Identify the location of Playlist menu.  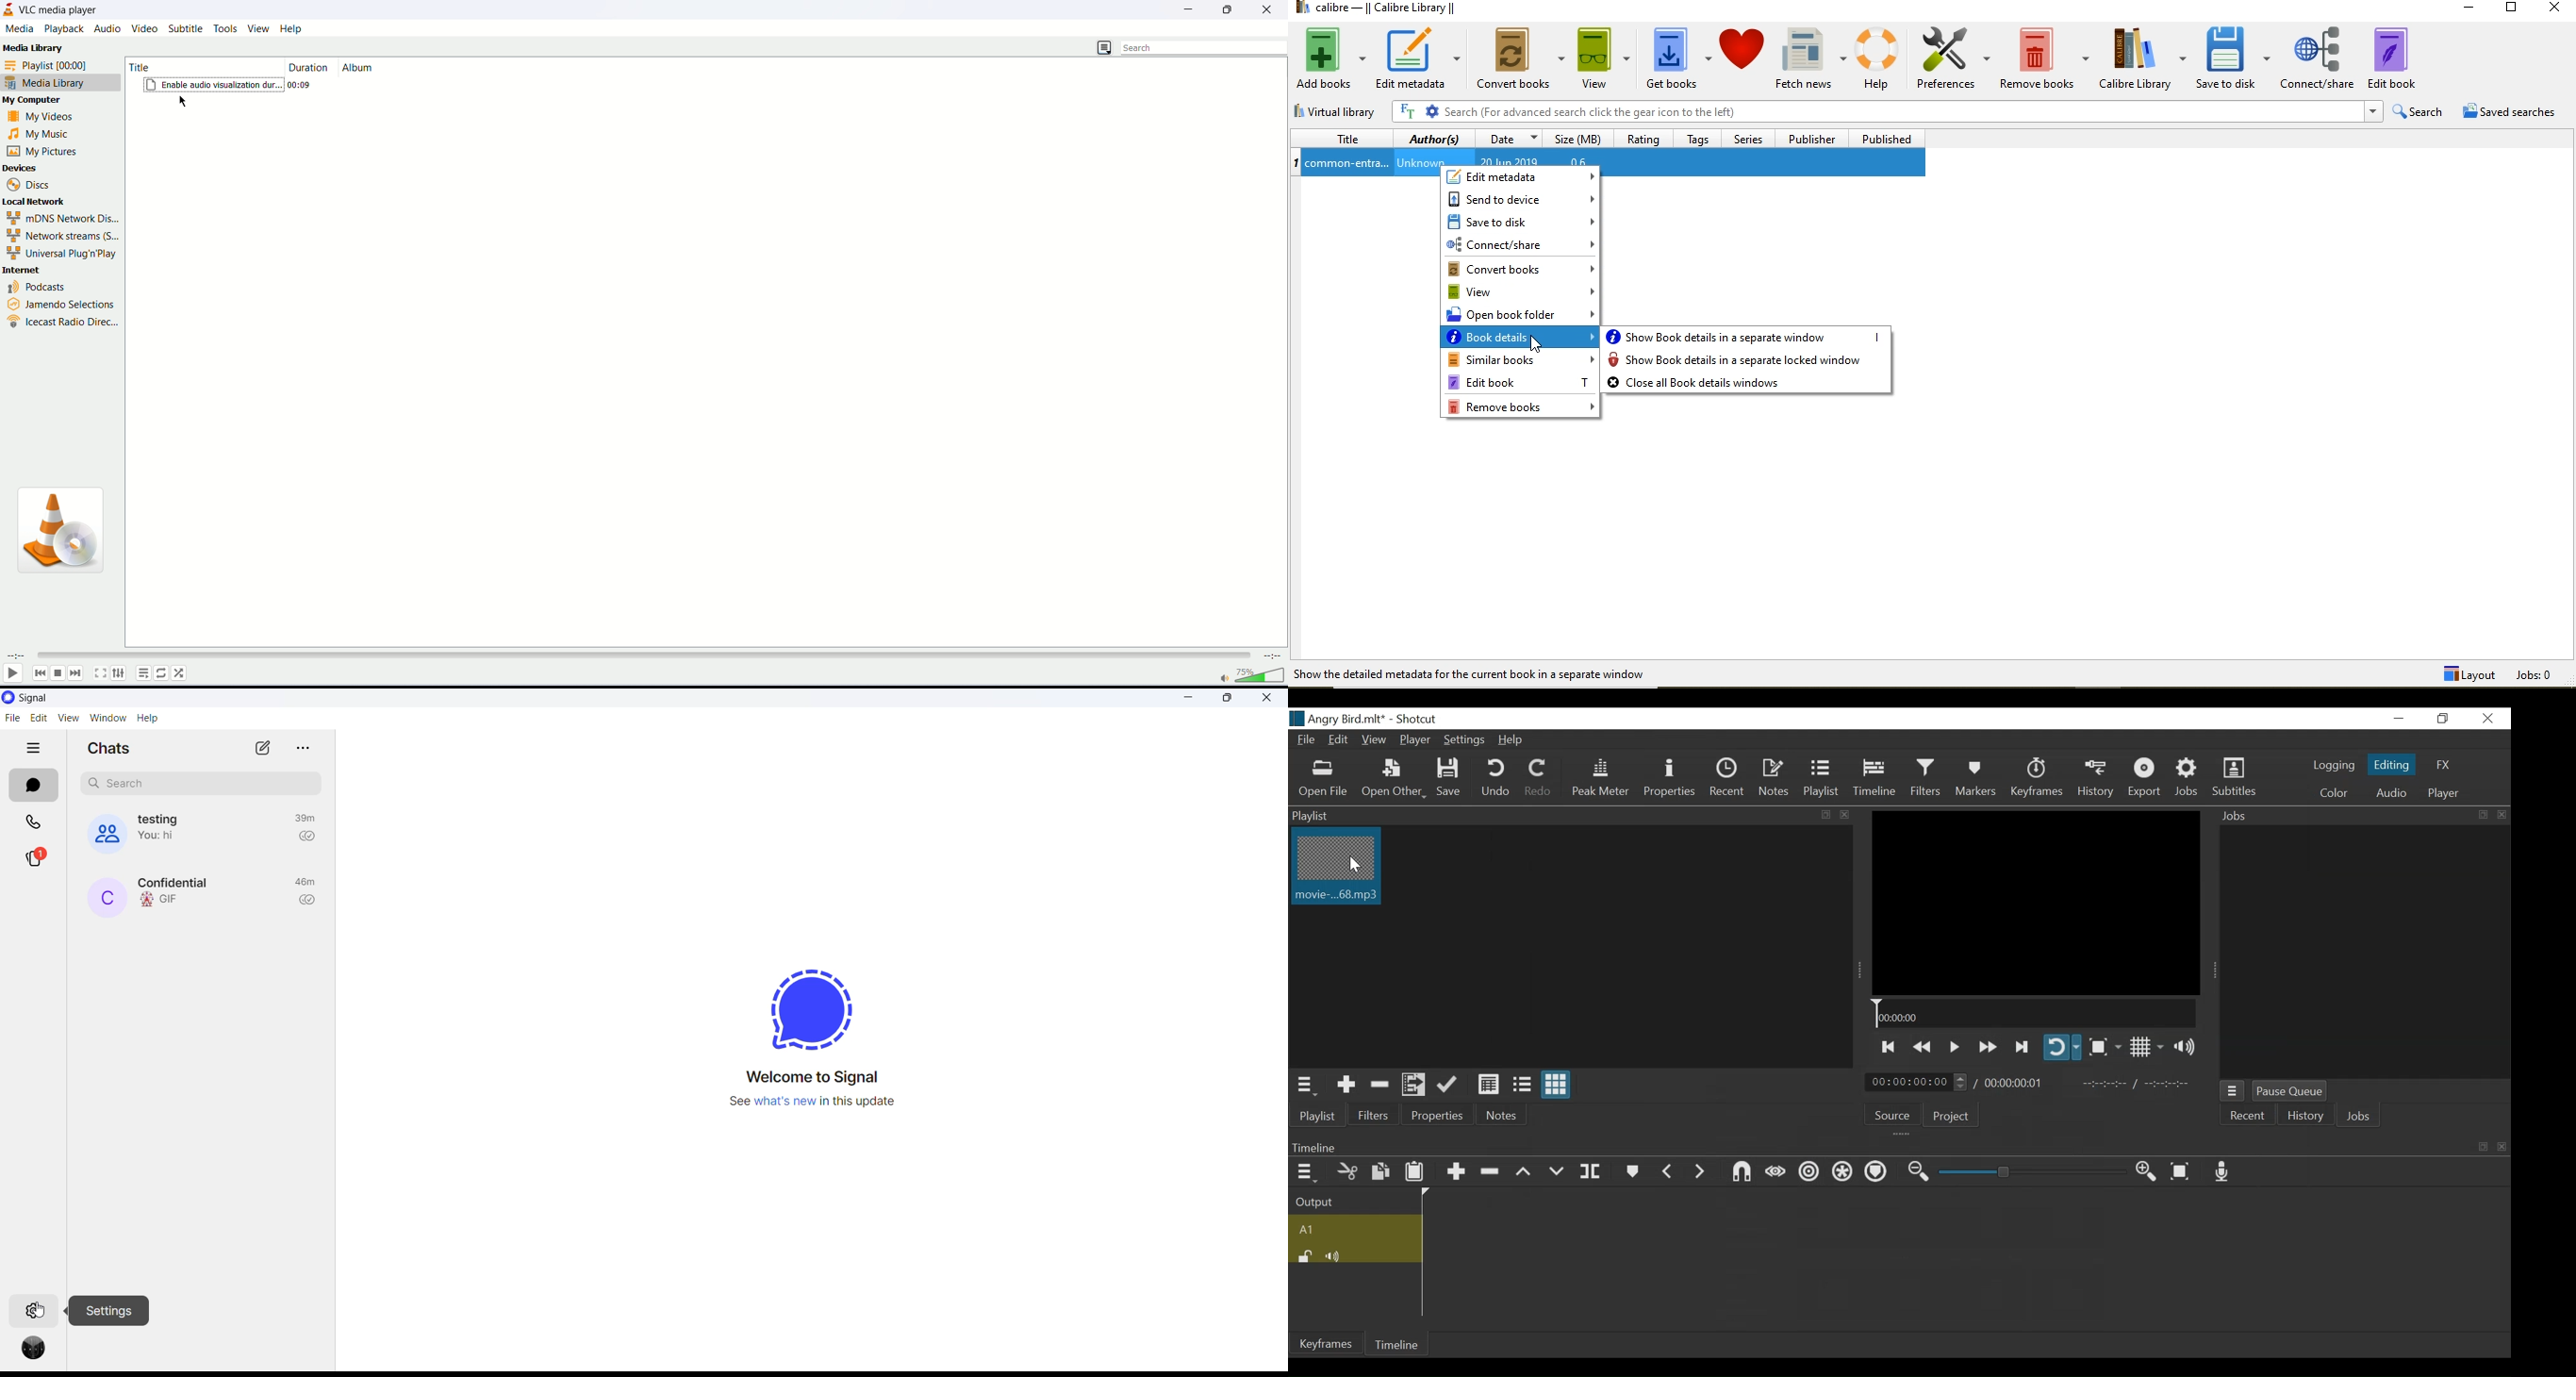
(1317, 1115).